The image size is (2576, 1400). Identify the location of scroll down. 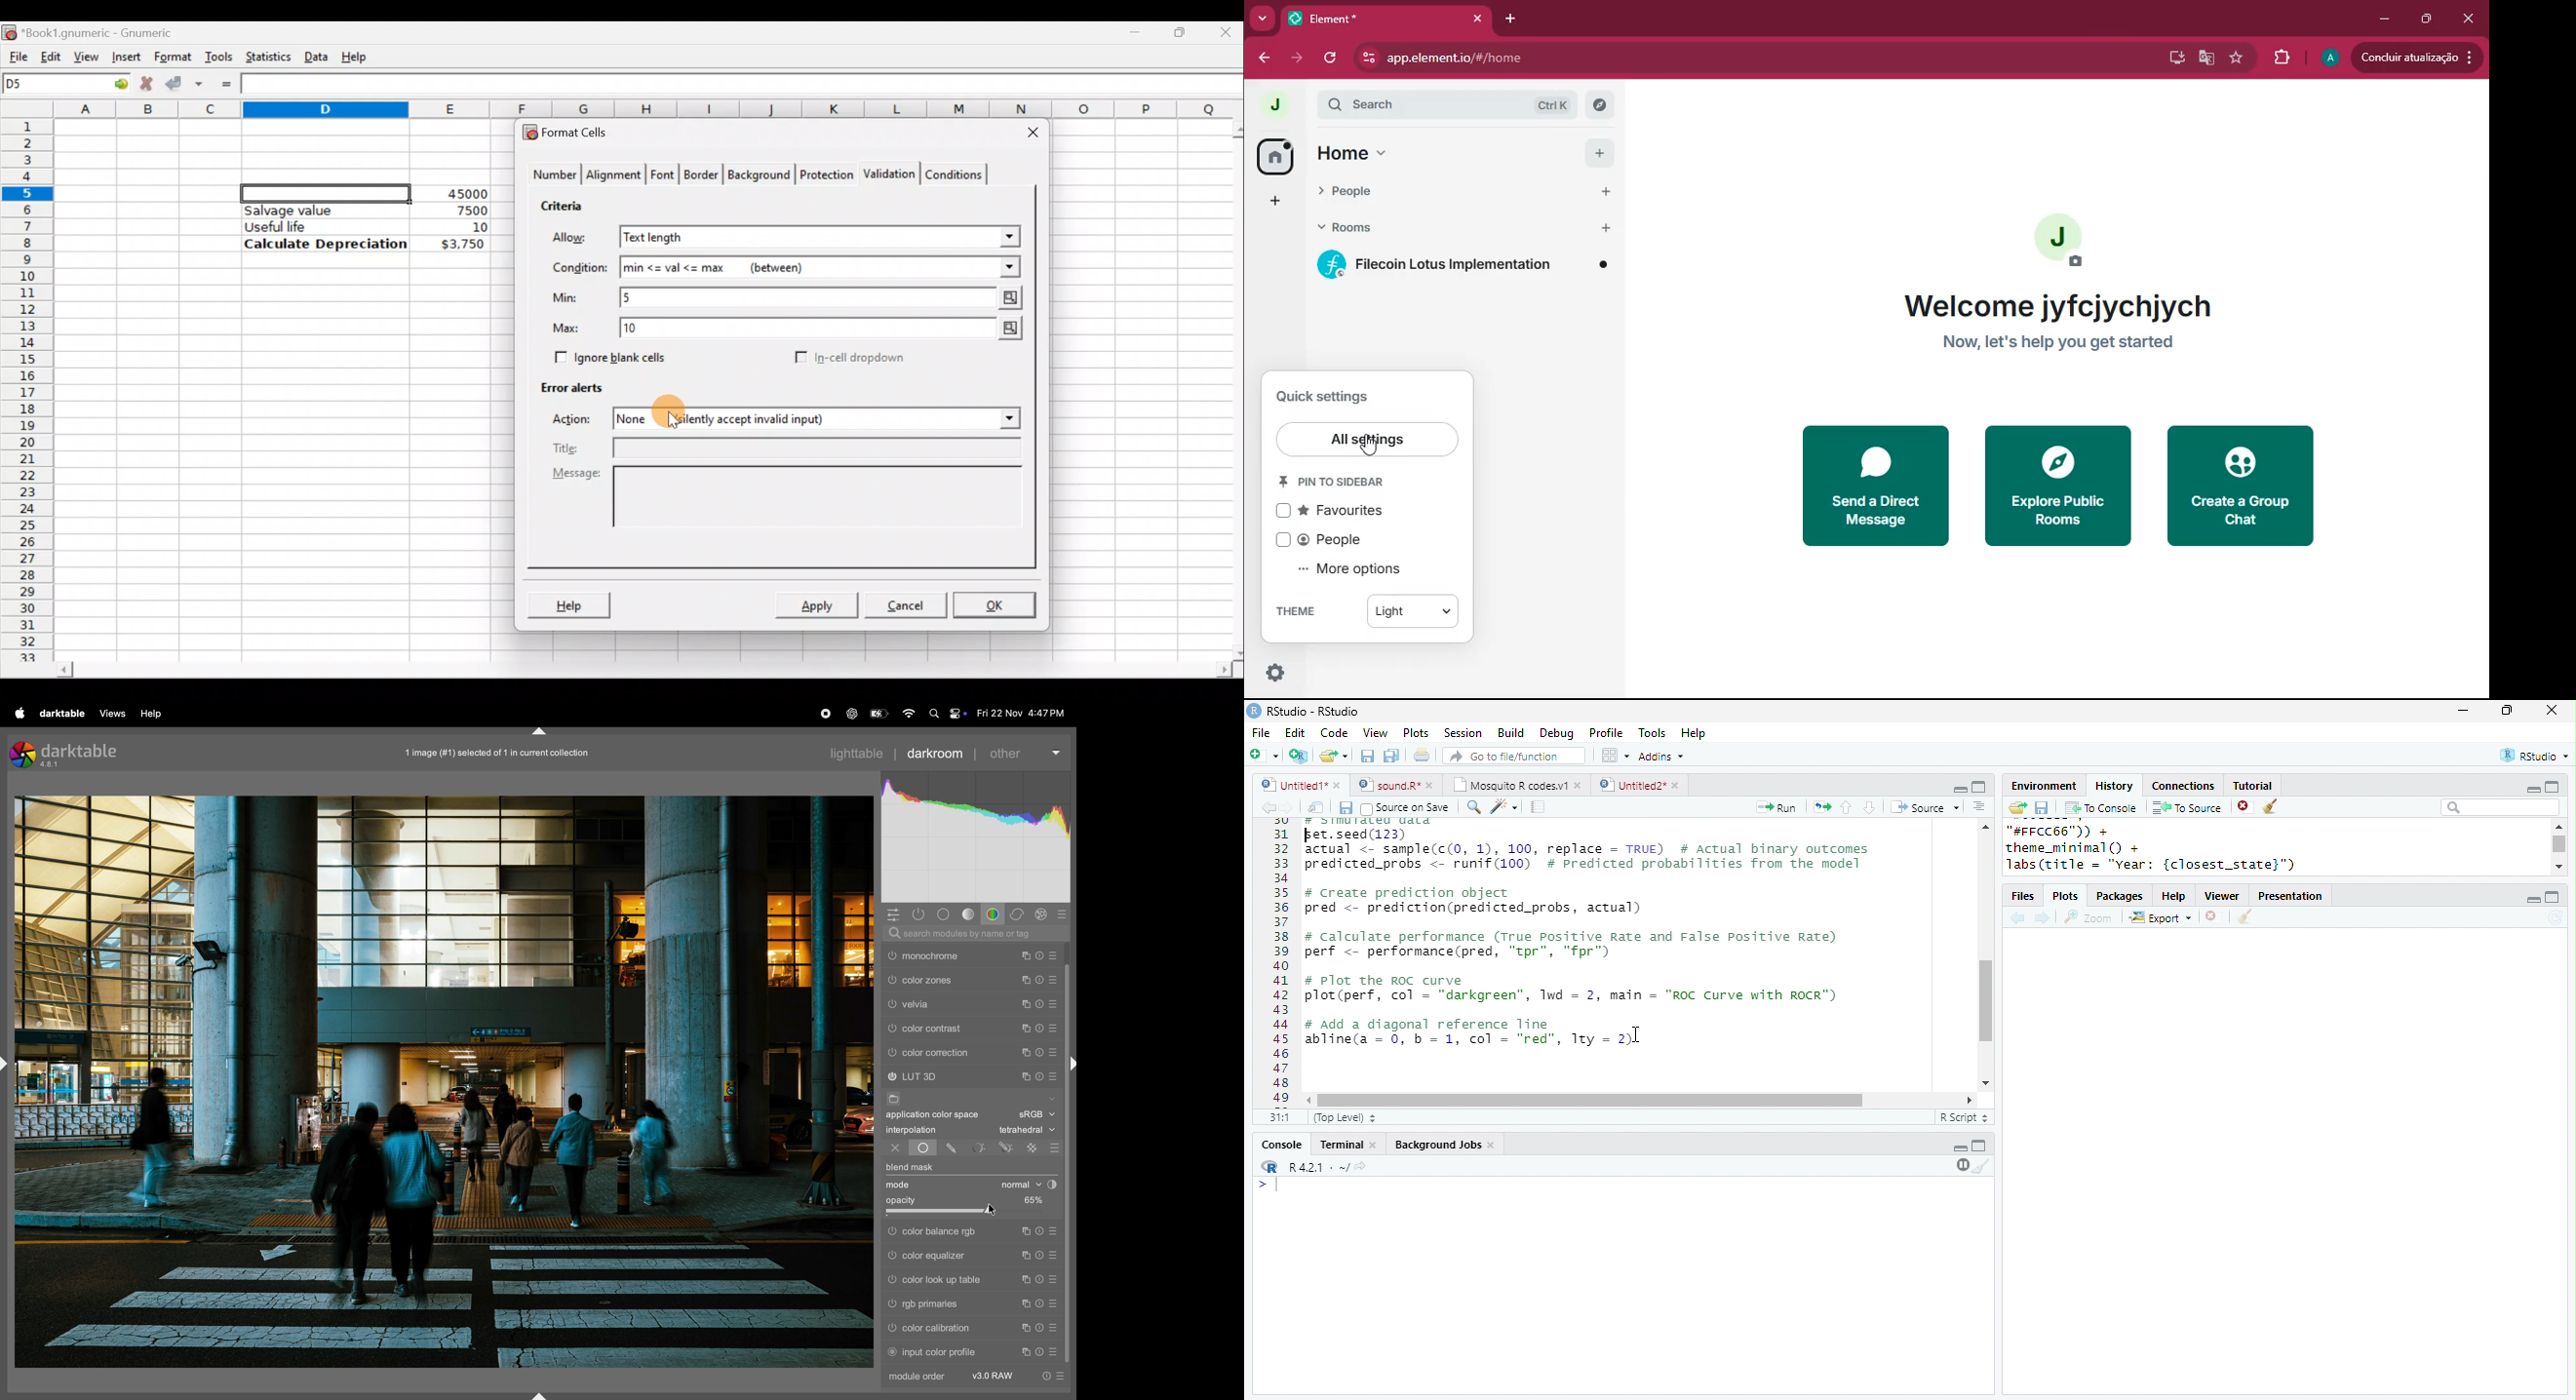
(2558, 866).